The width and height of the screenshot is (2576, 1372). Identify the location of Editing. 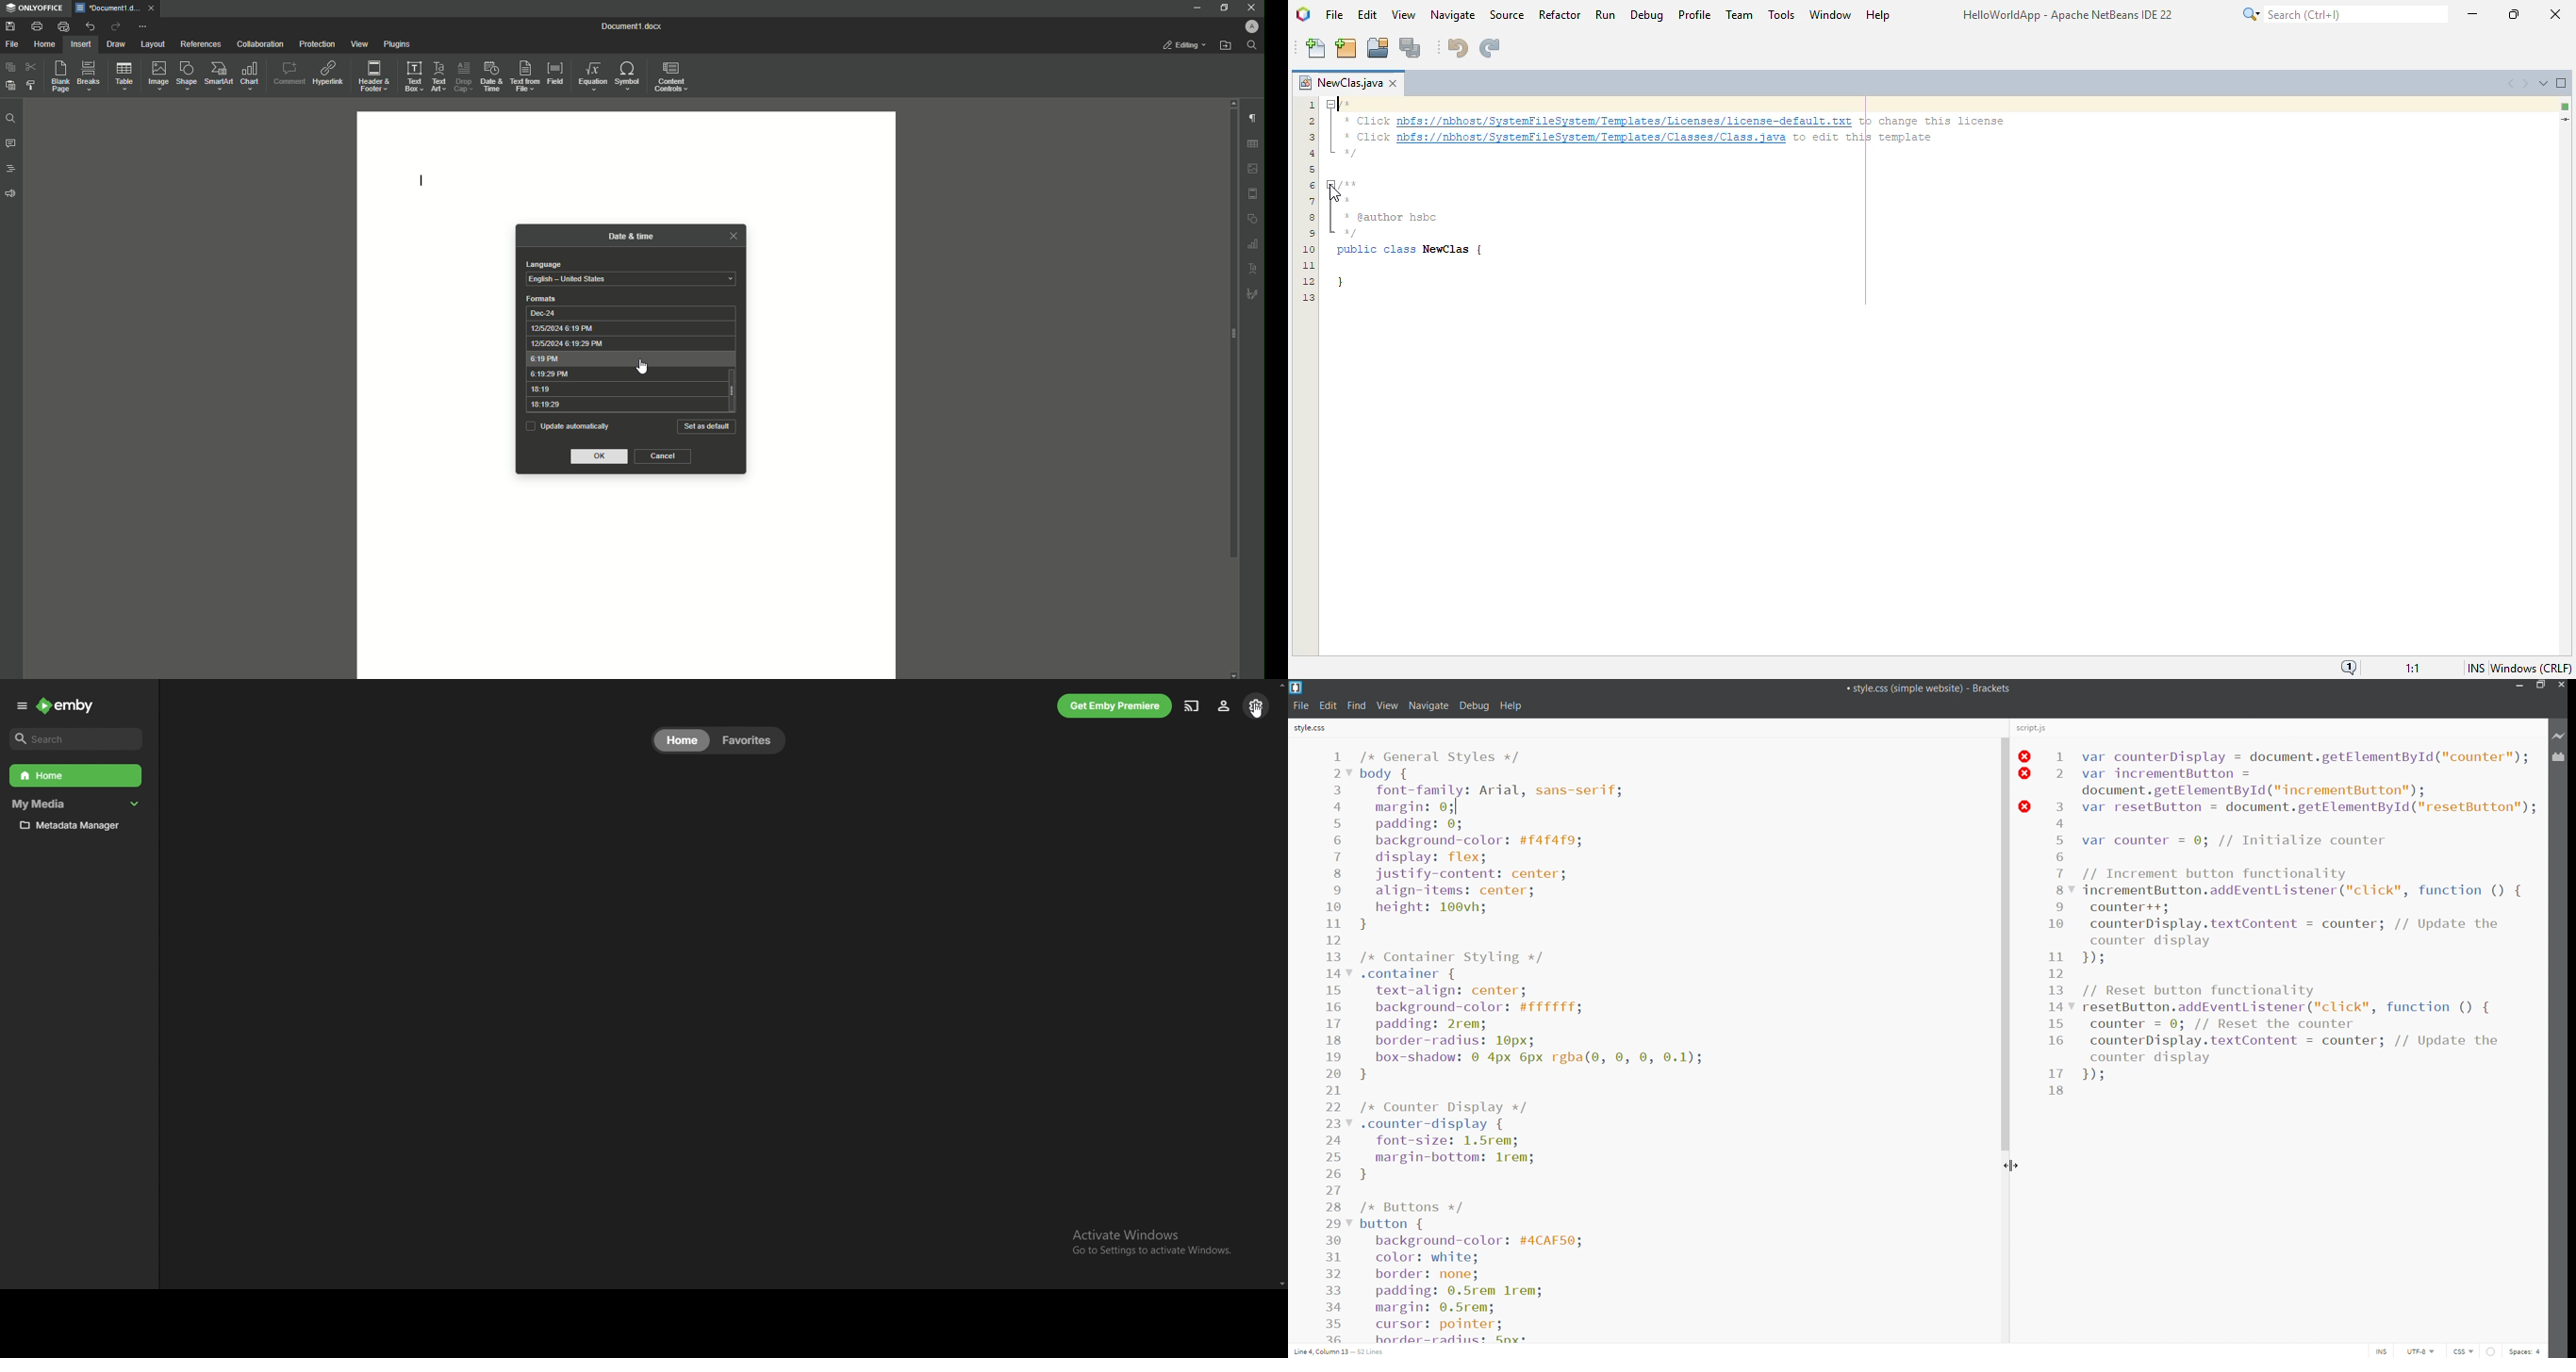
(1185, 45).